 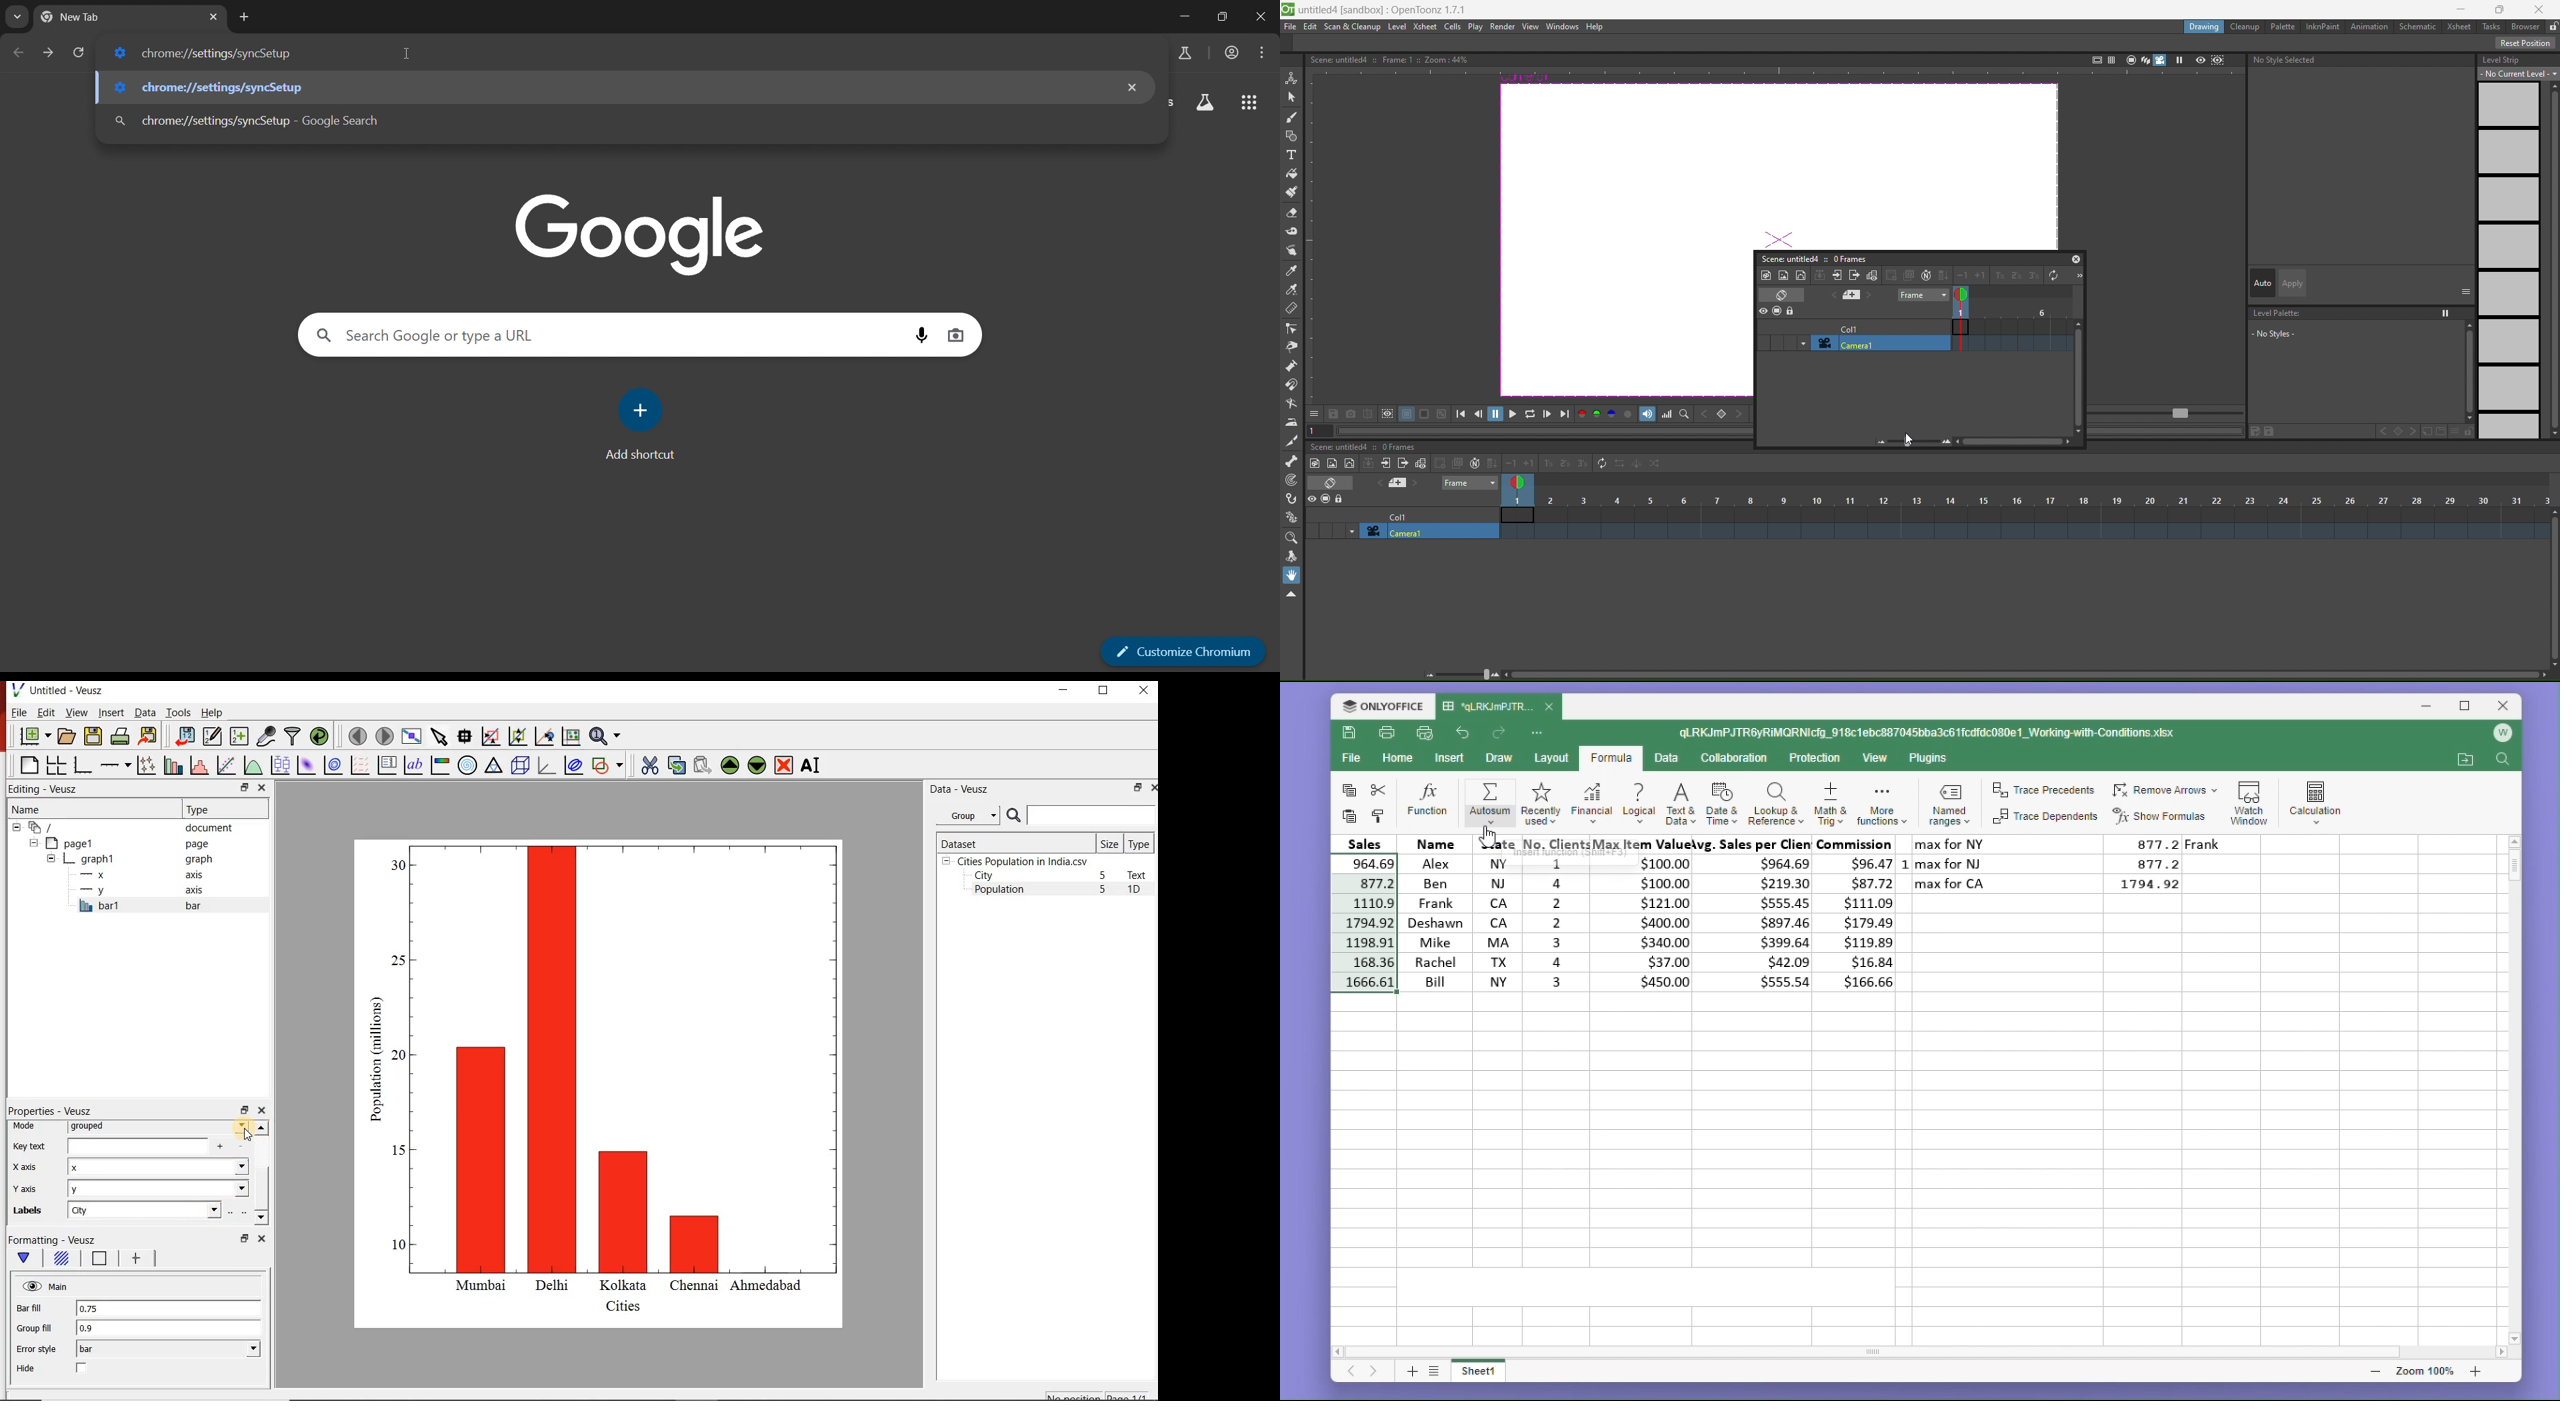 I want to click on new tab, so click(x=247, y=18).